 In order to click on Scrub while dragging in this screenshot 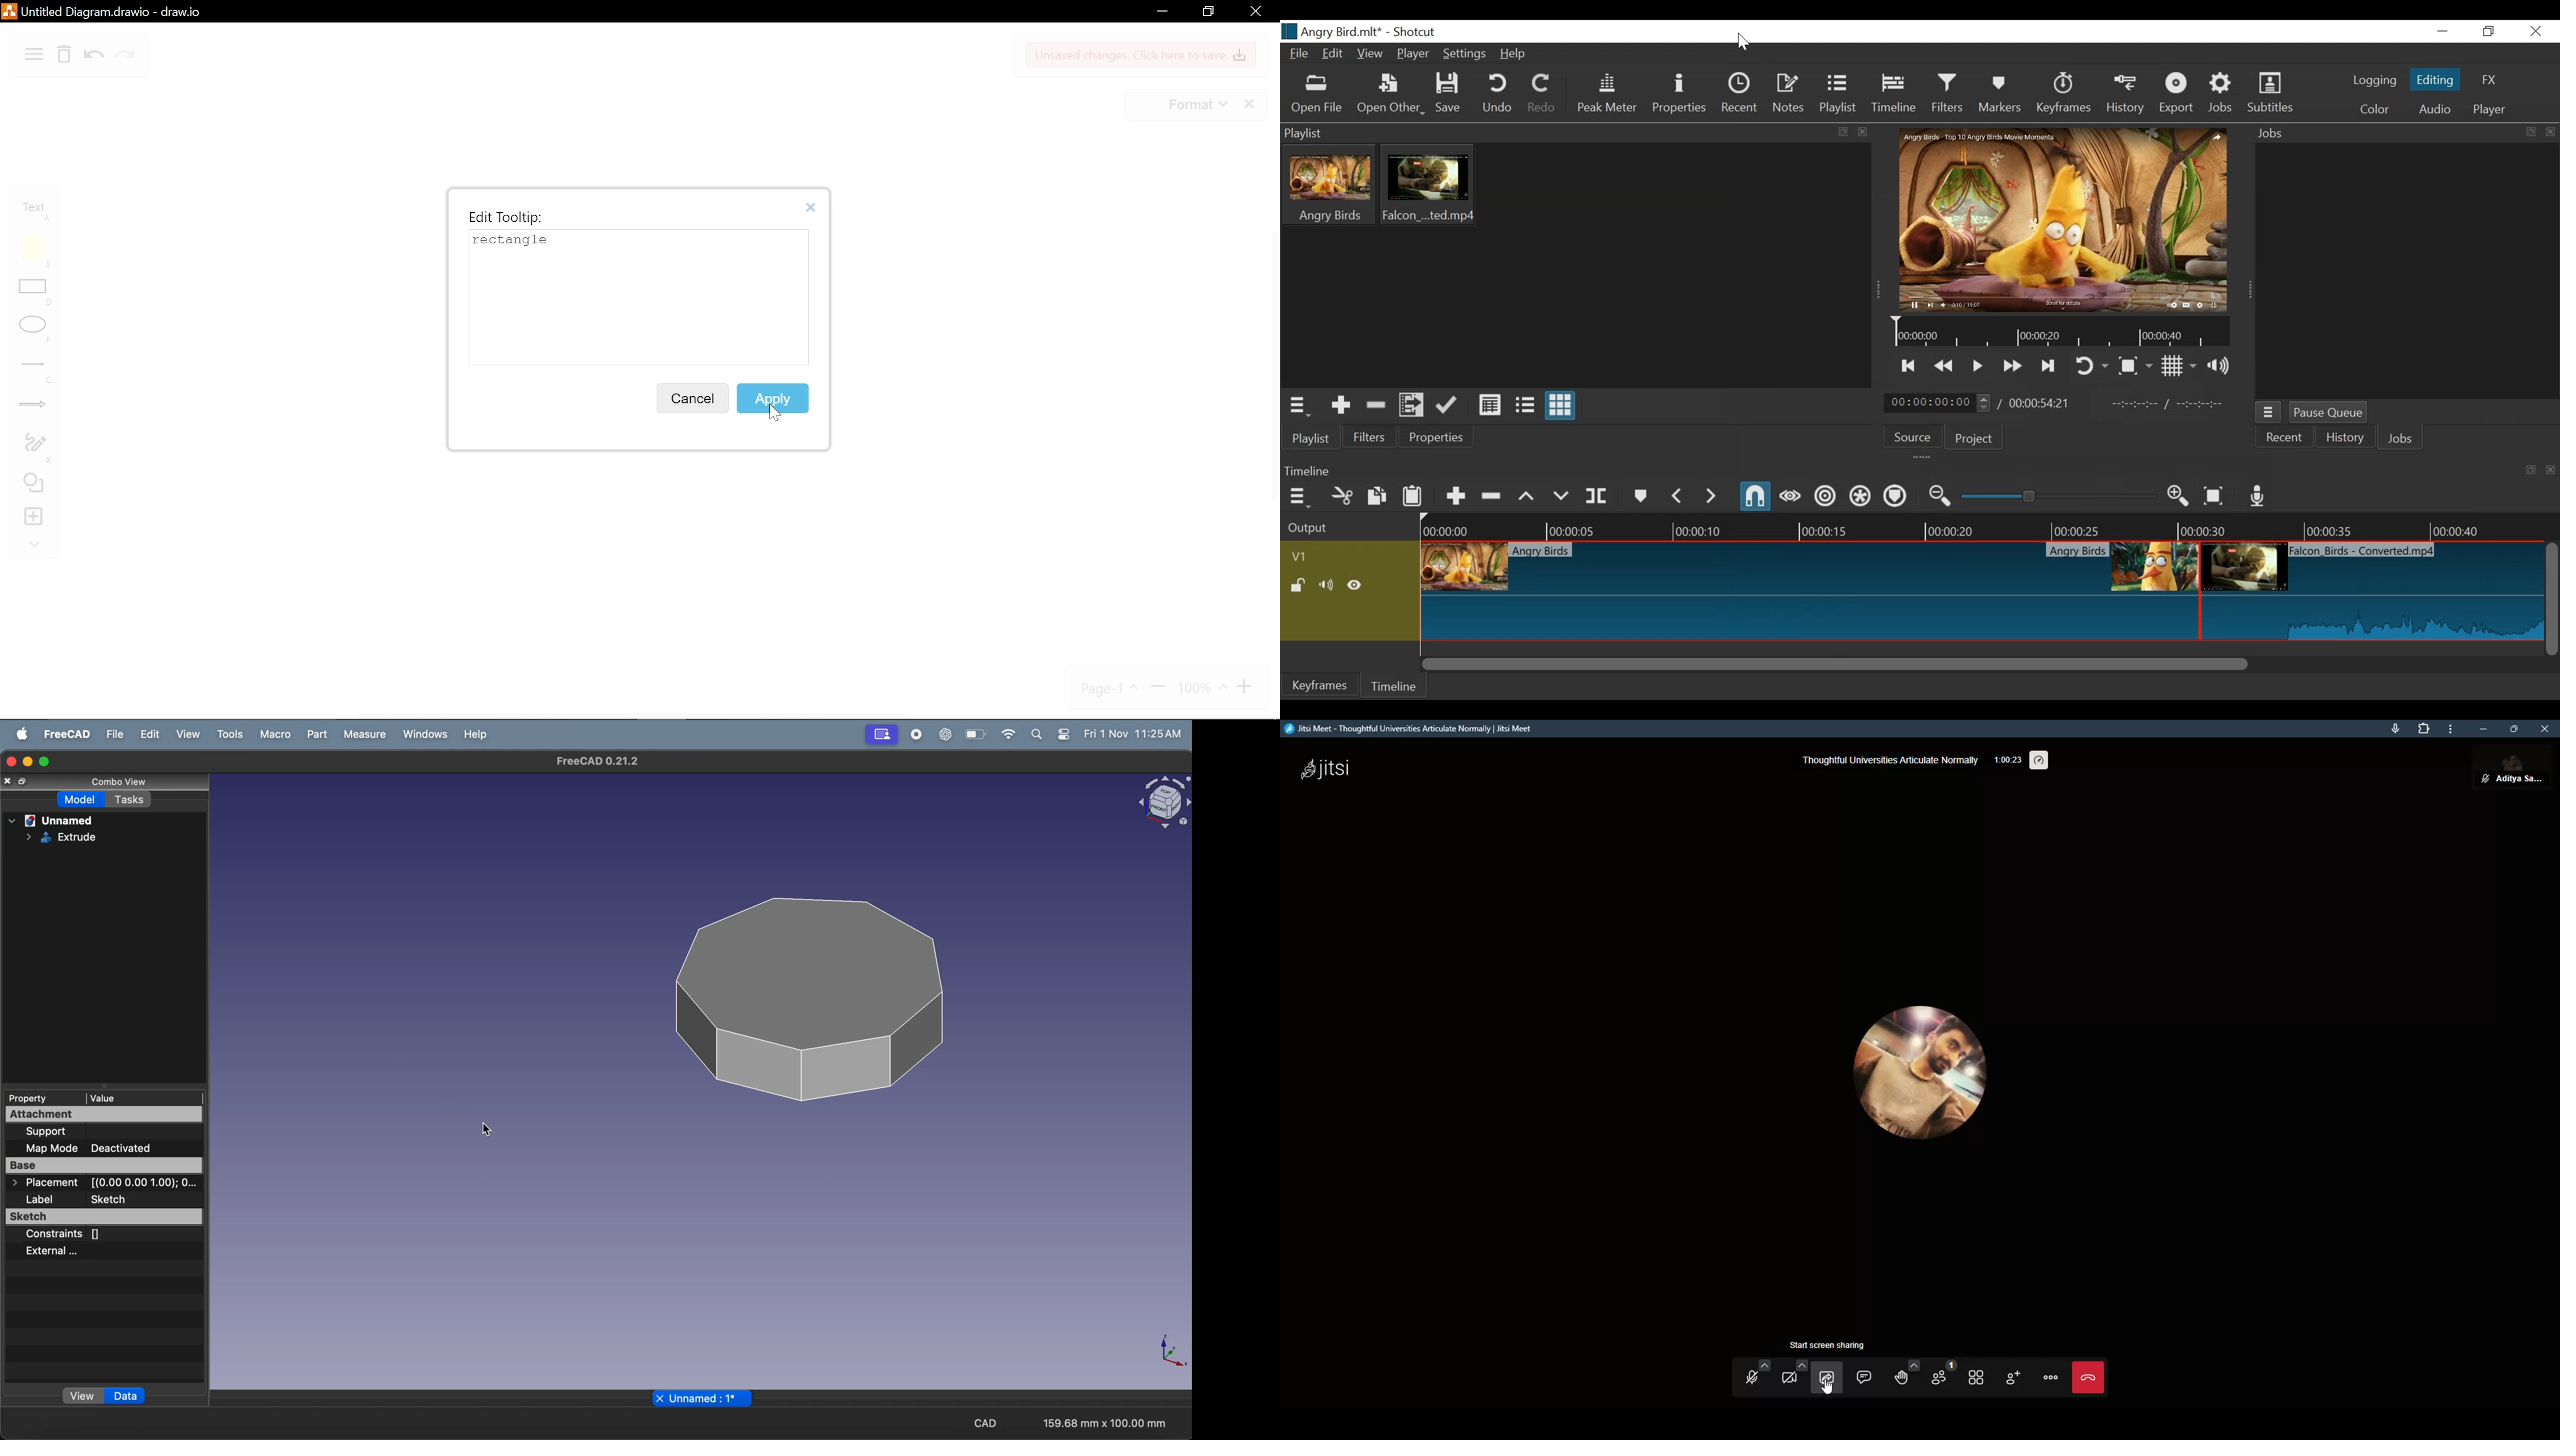, I will do `click(1790, 497)`.